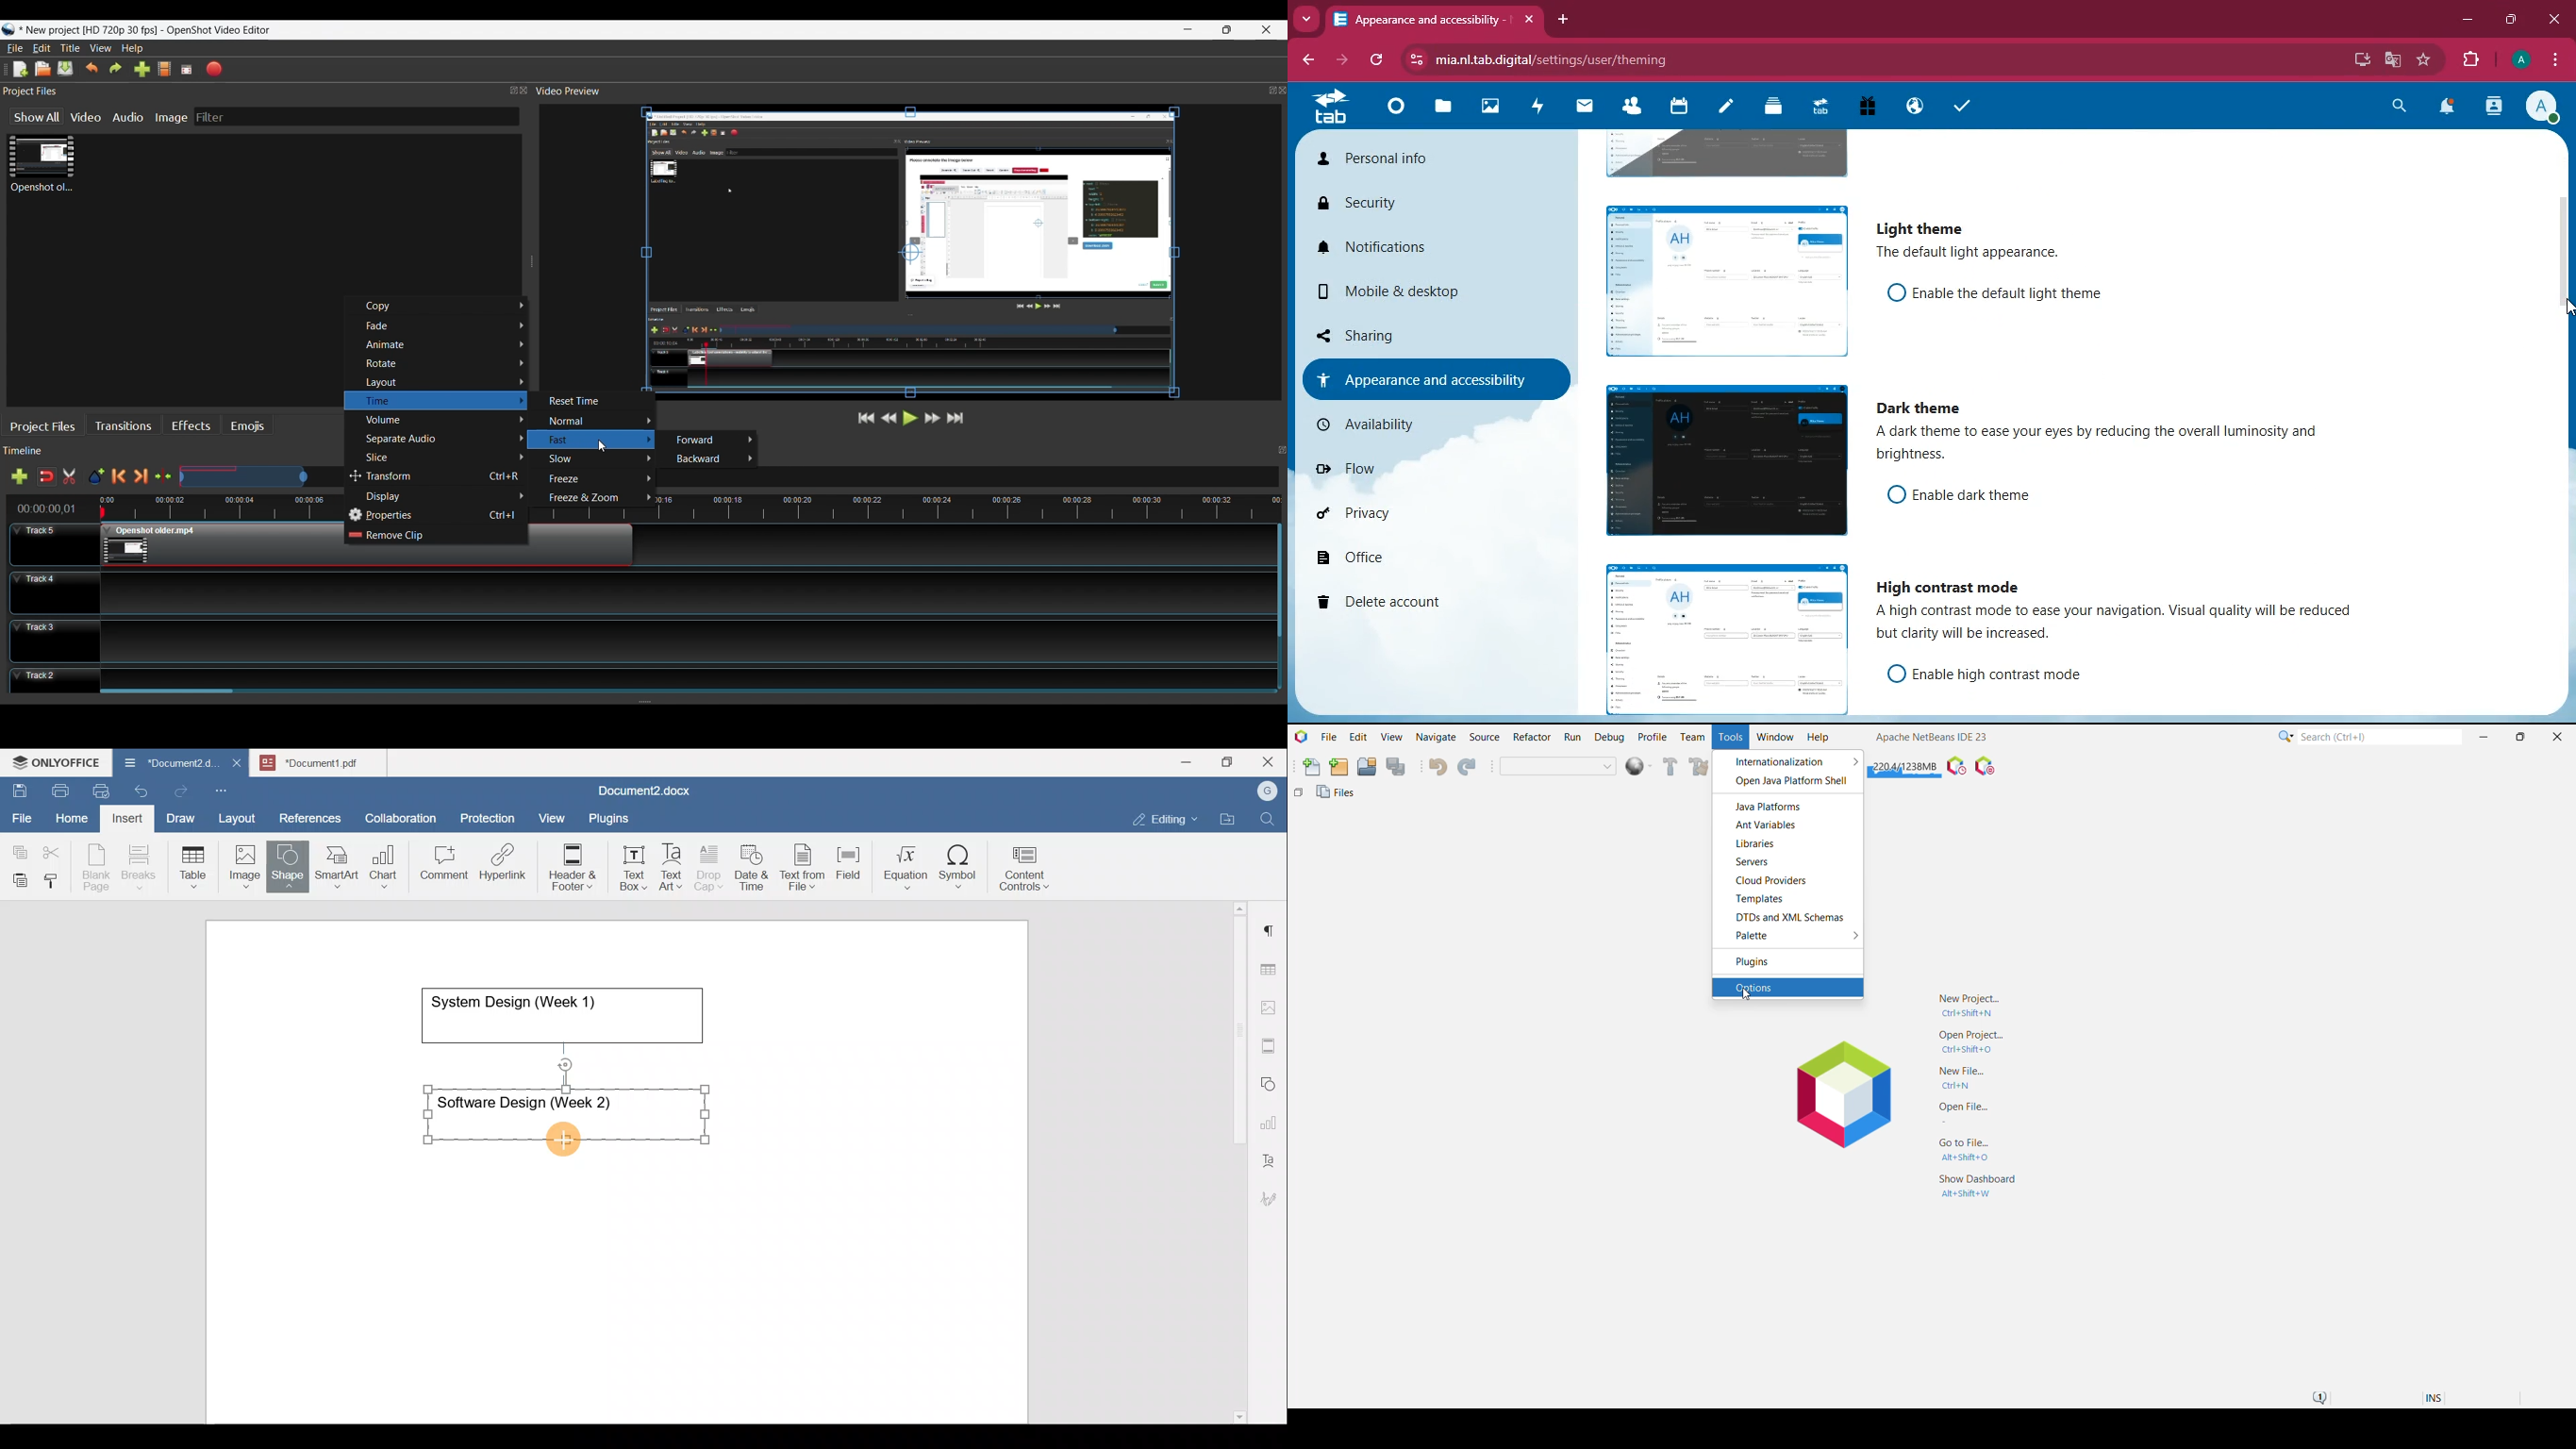 The width and height of the screenshot is (2576, 1456). Describe the element at coordinates (117, 70) in the screenshot. I see `Redo` at that location.